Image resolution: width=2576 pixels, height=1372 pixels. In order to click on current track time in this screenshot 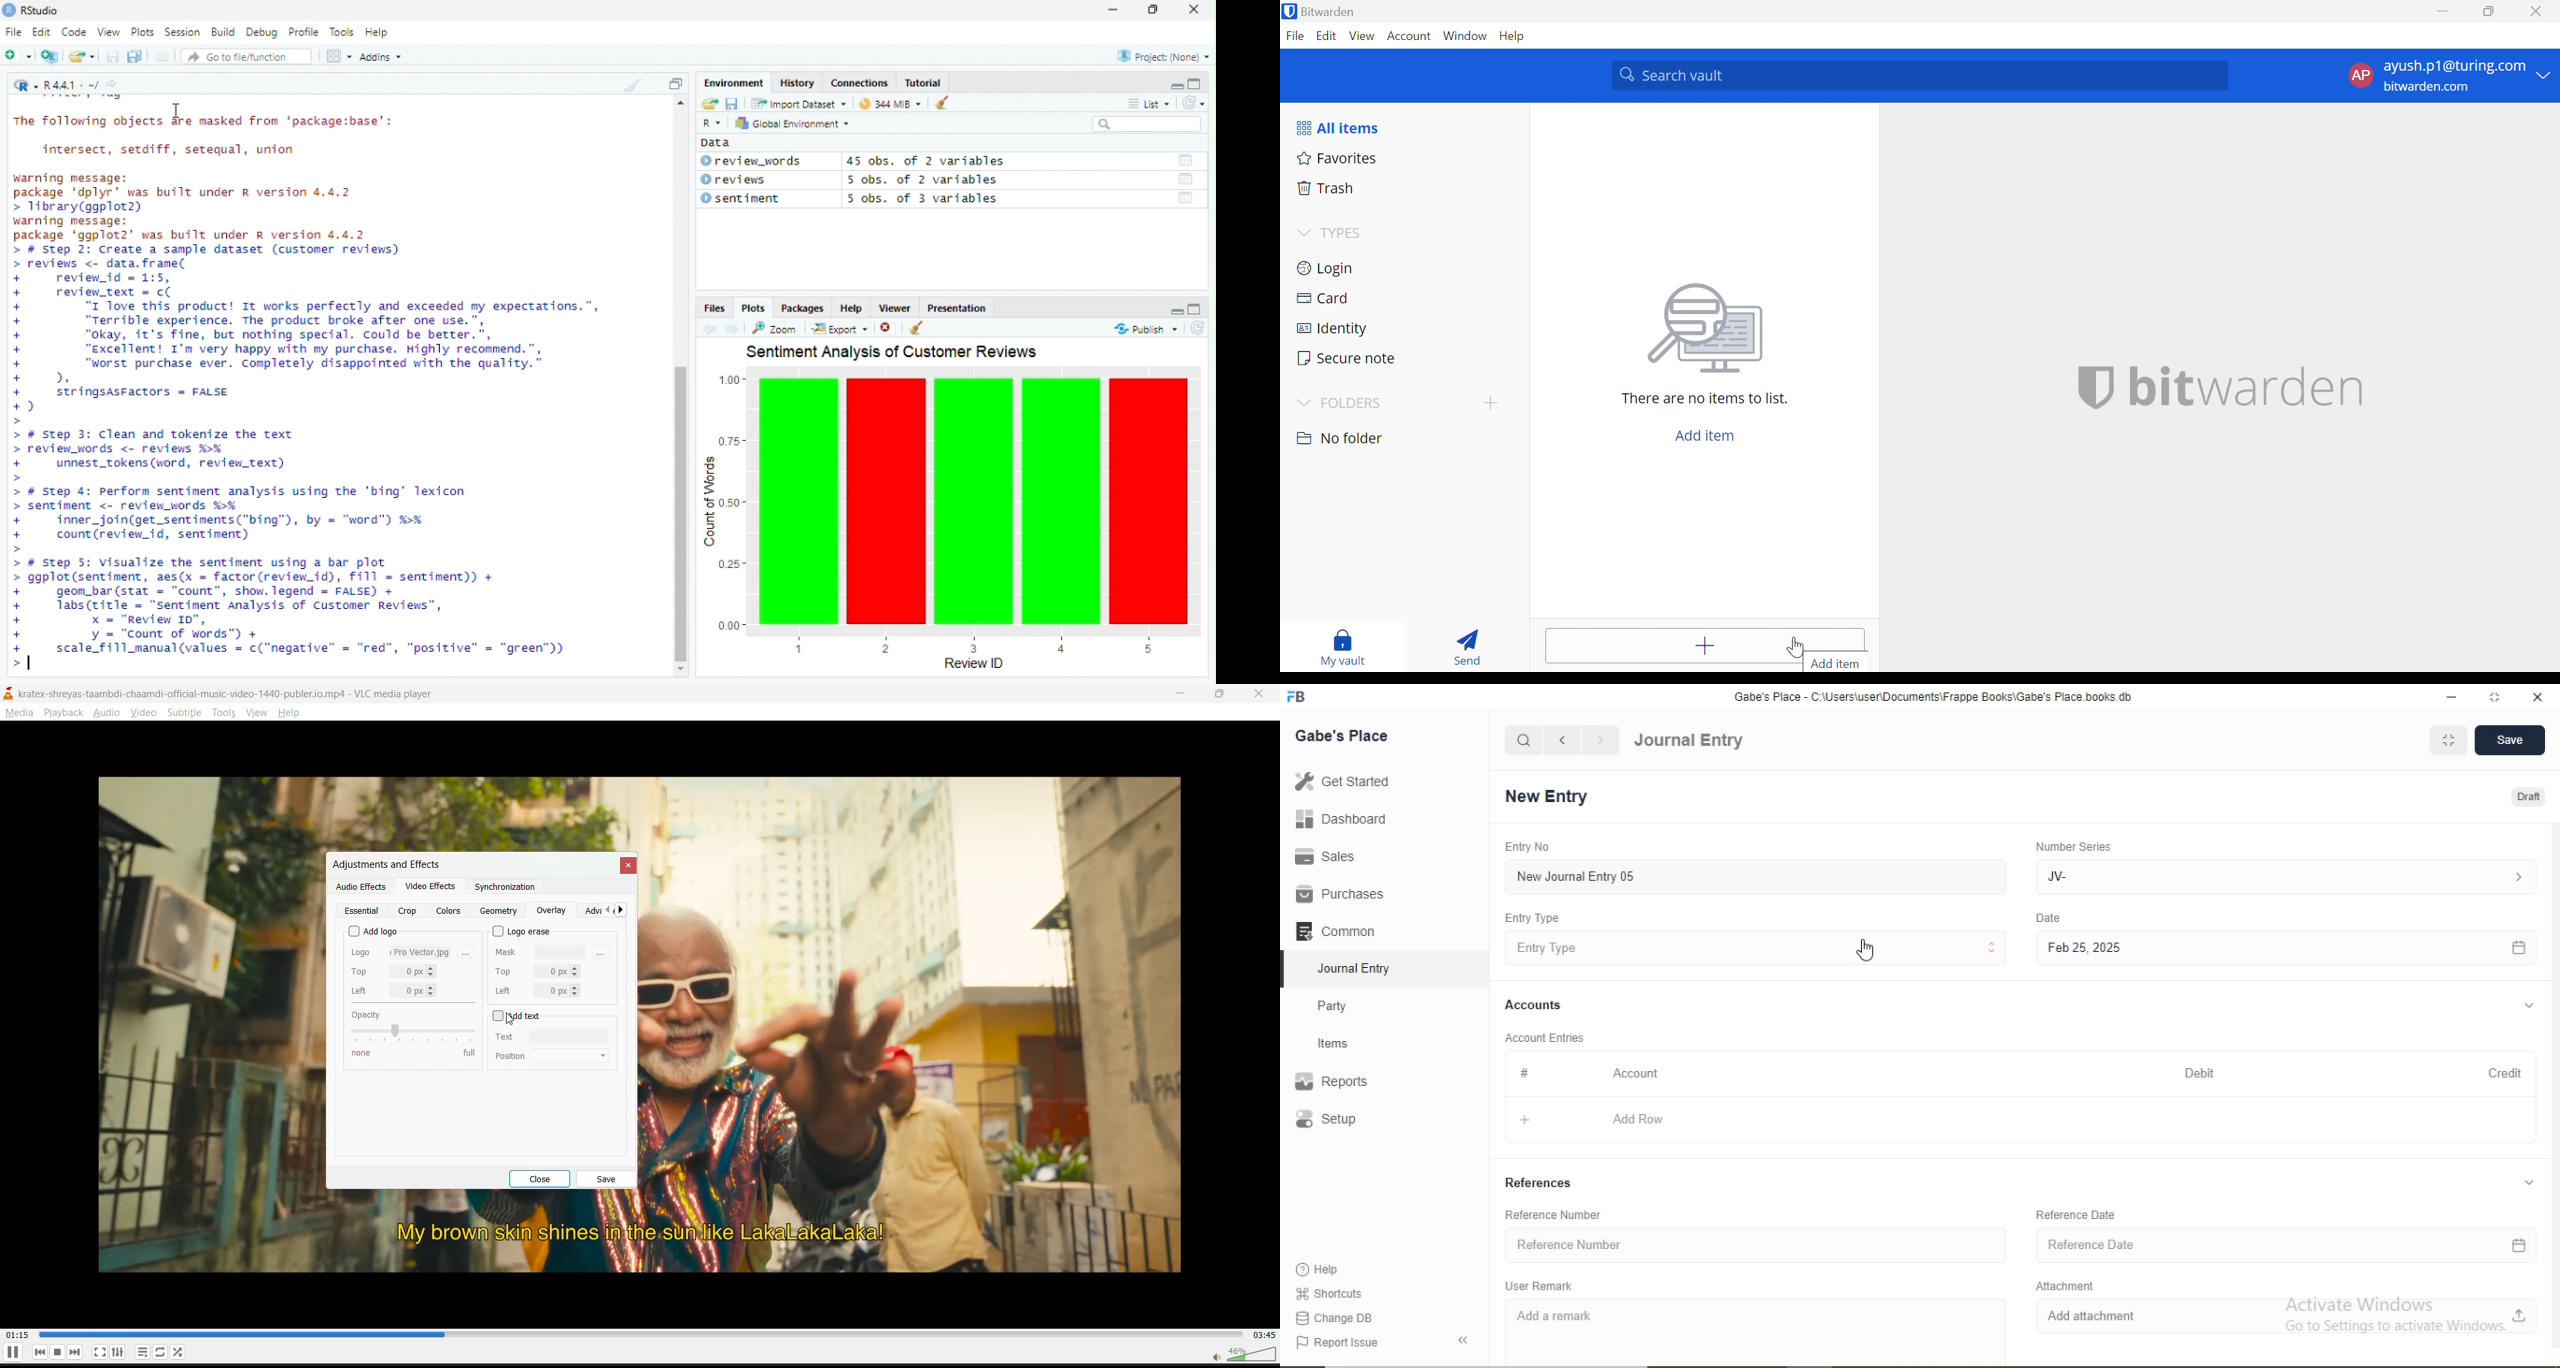, I will do `click(19, 1334)`.